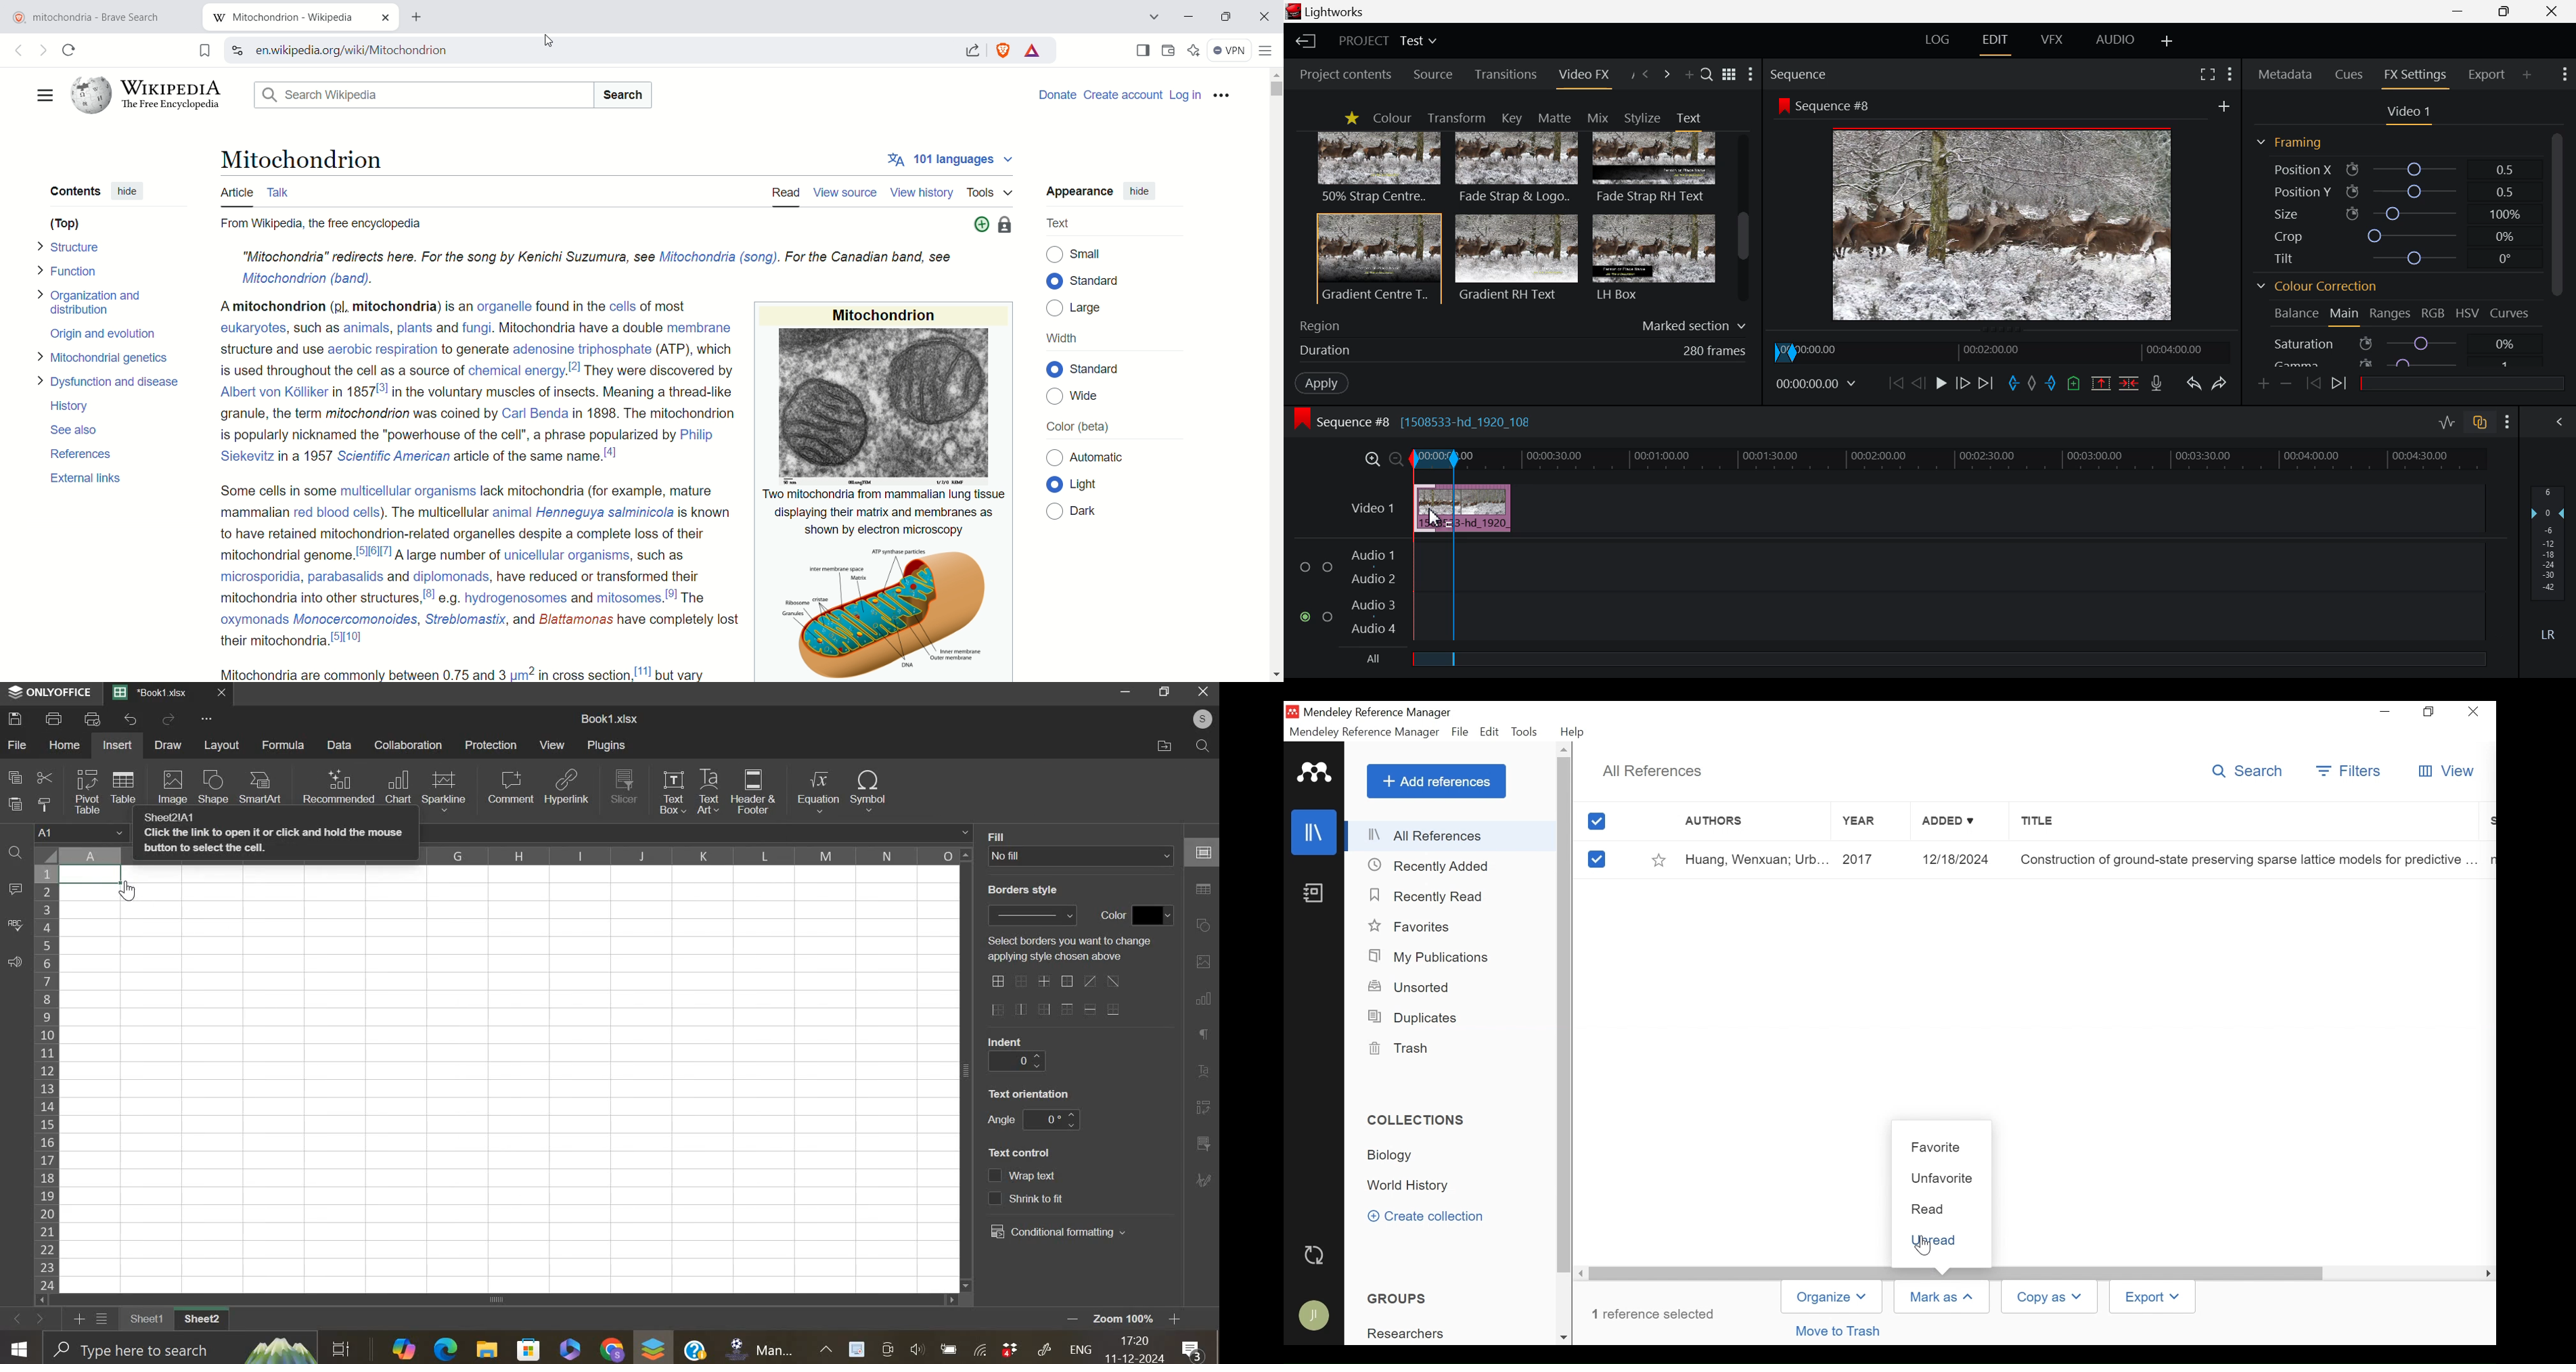 The image size is (2576, 1372). What do you see at coordinates (2414, 75) in the screenshot?
I see `FX Settings` at bounding box center [2414, 75].